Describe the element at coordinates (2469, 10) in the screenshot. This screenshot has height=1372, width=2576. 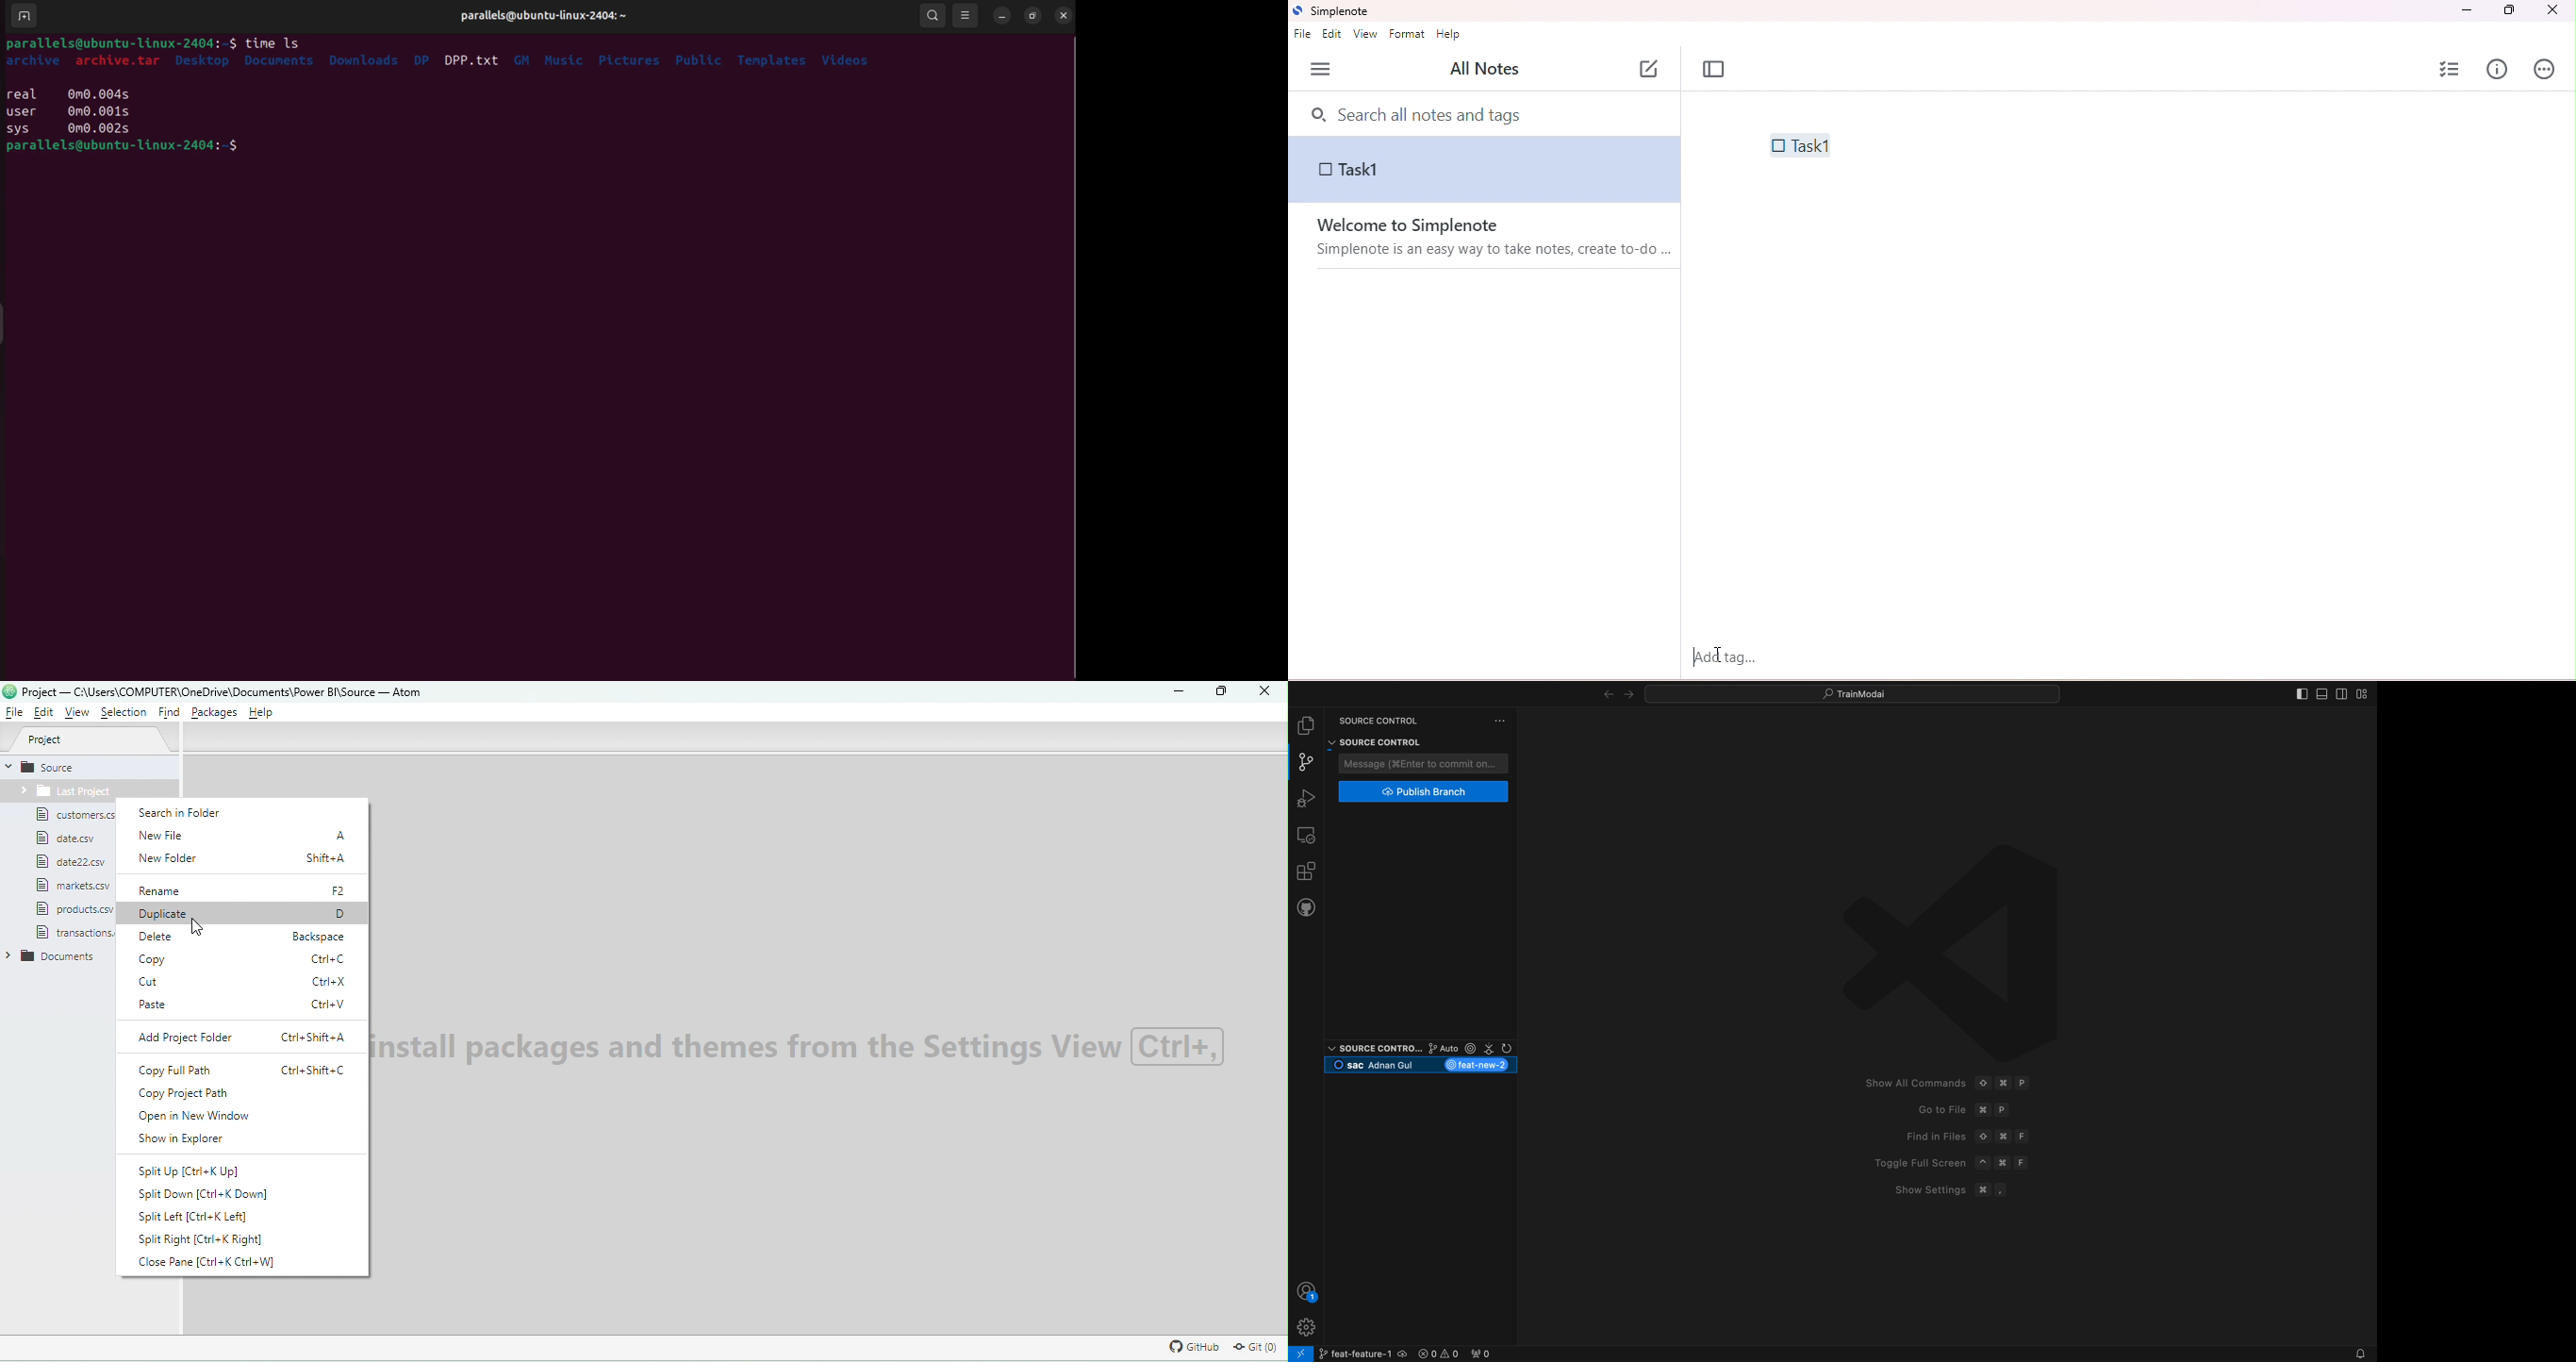
I see `minimize` at that location.